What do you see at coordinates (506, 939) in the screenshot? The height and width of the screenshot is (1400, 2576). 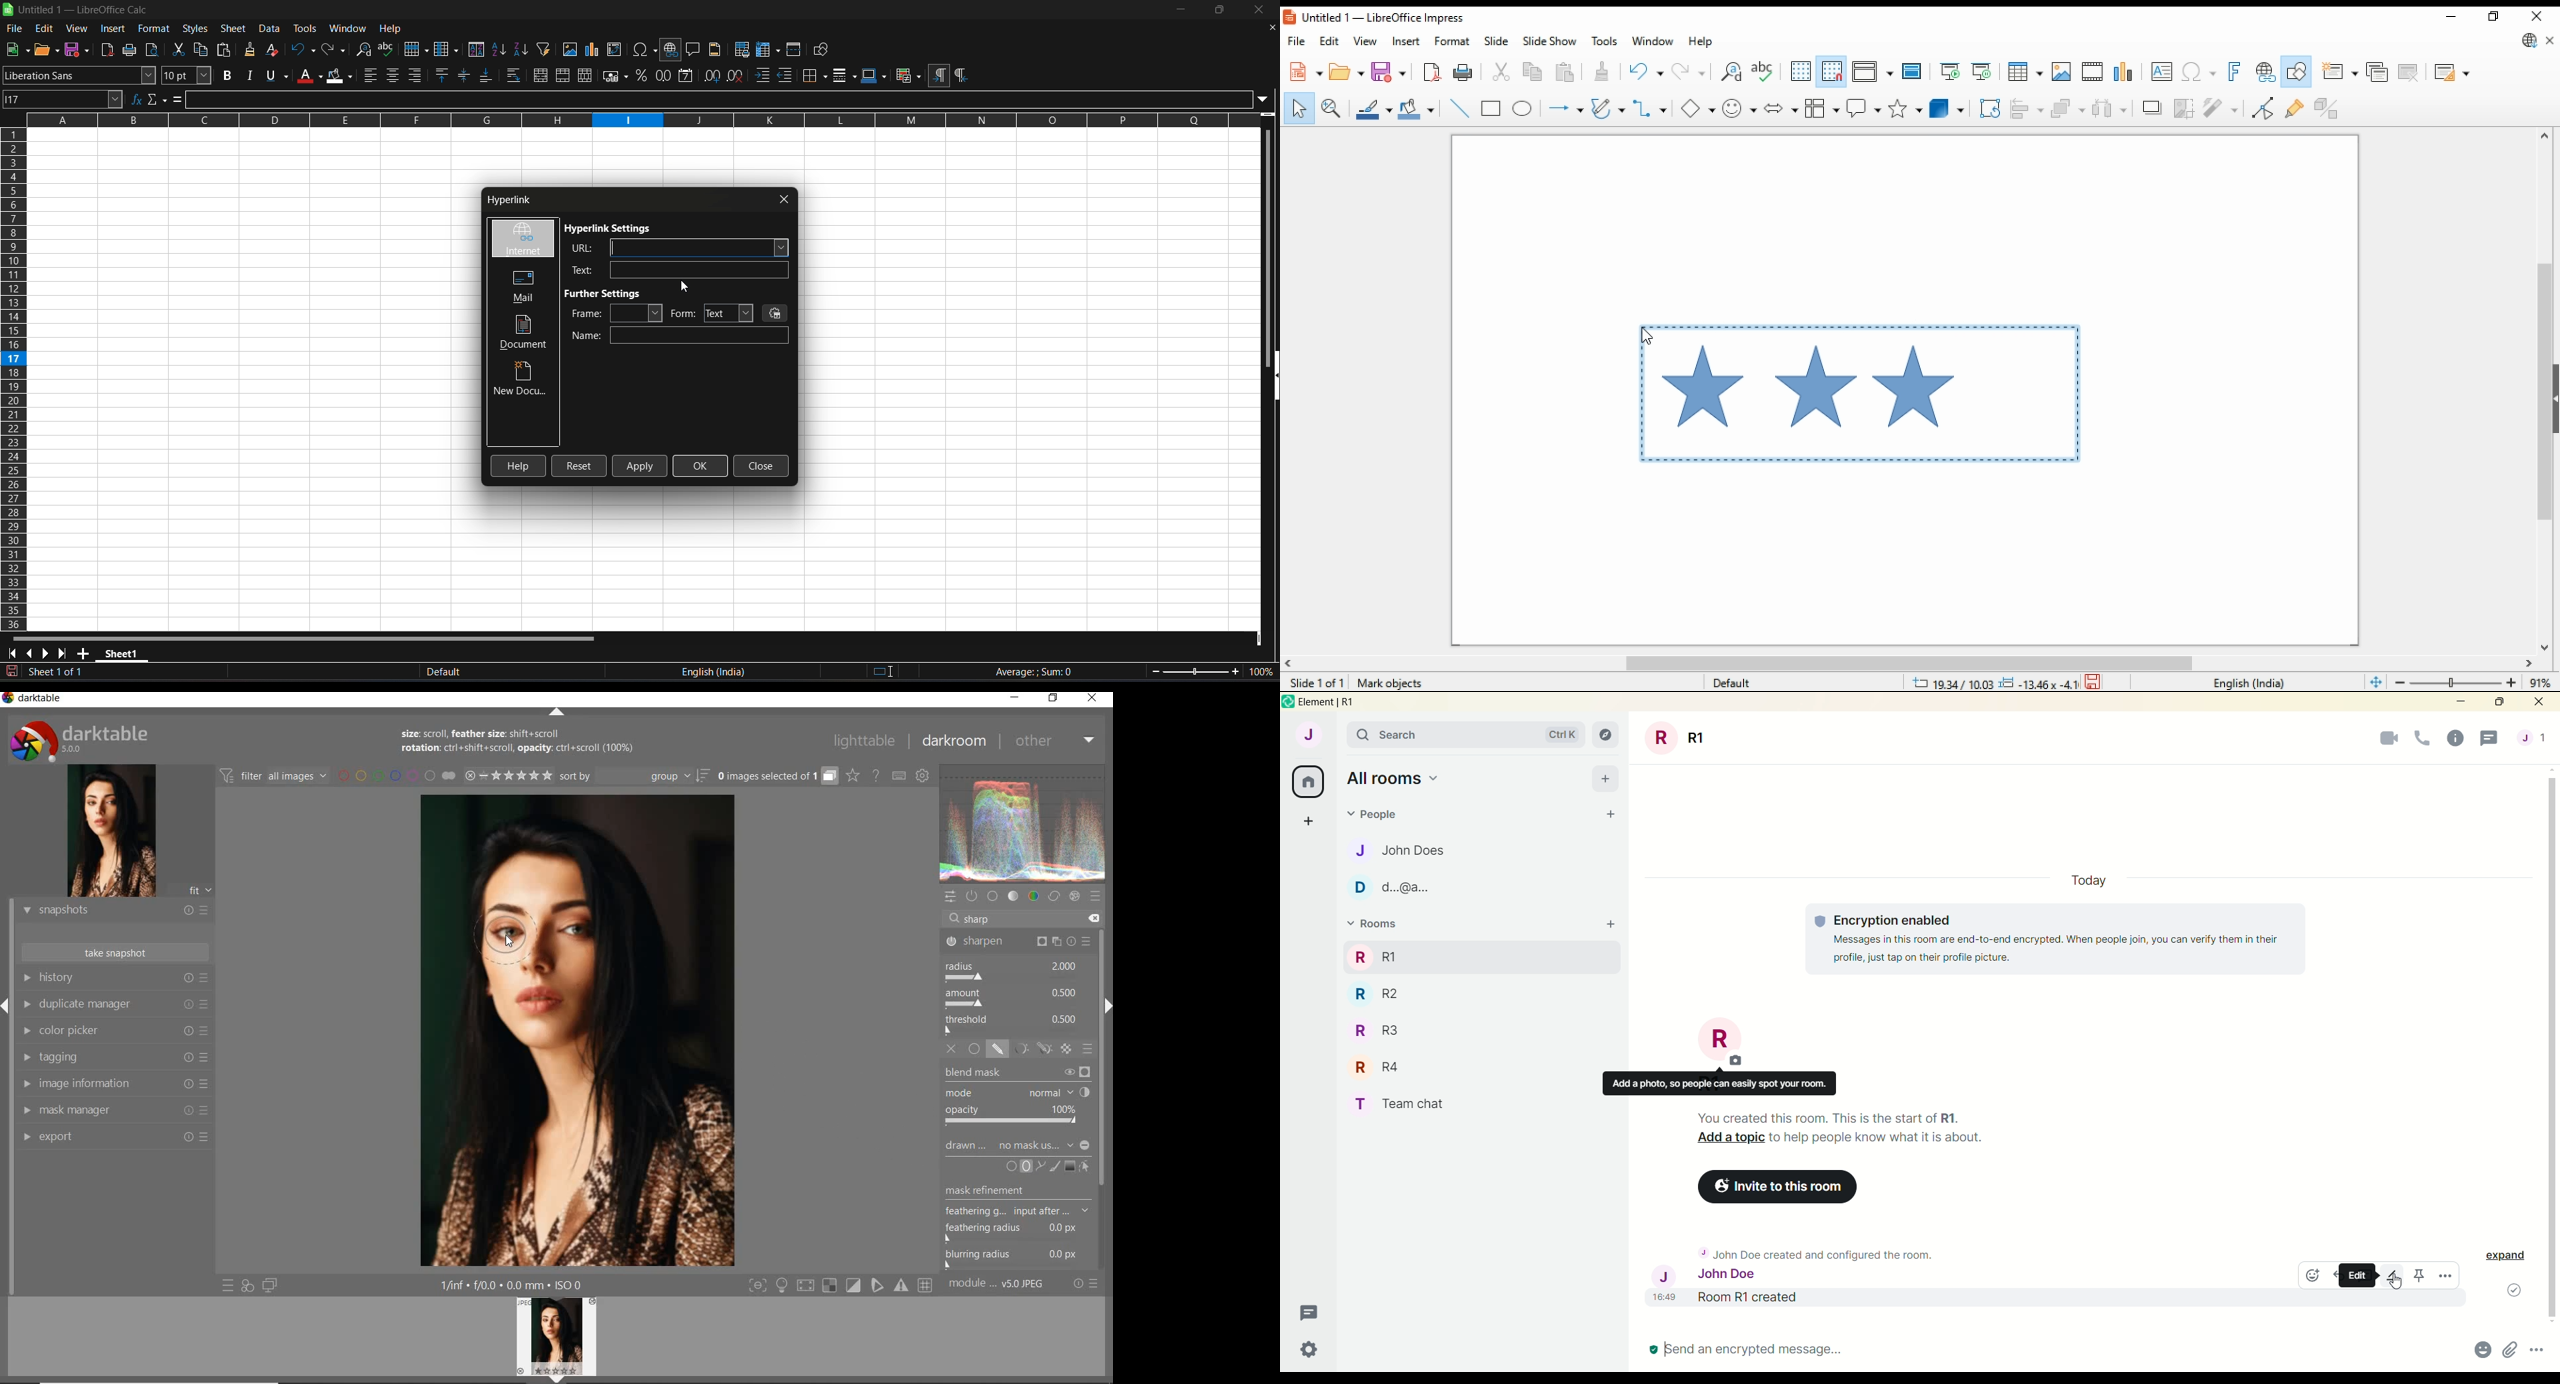 I see `Cursor` at bounding box center [506, 939].